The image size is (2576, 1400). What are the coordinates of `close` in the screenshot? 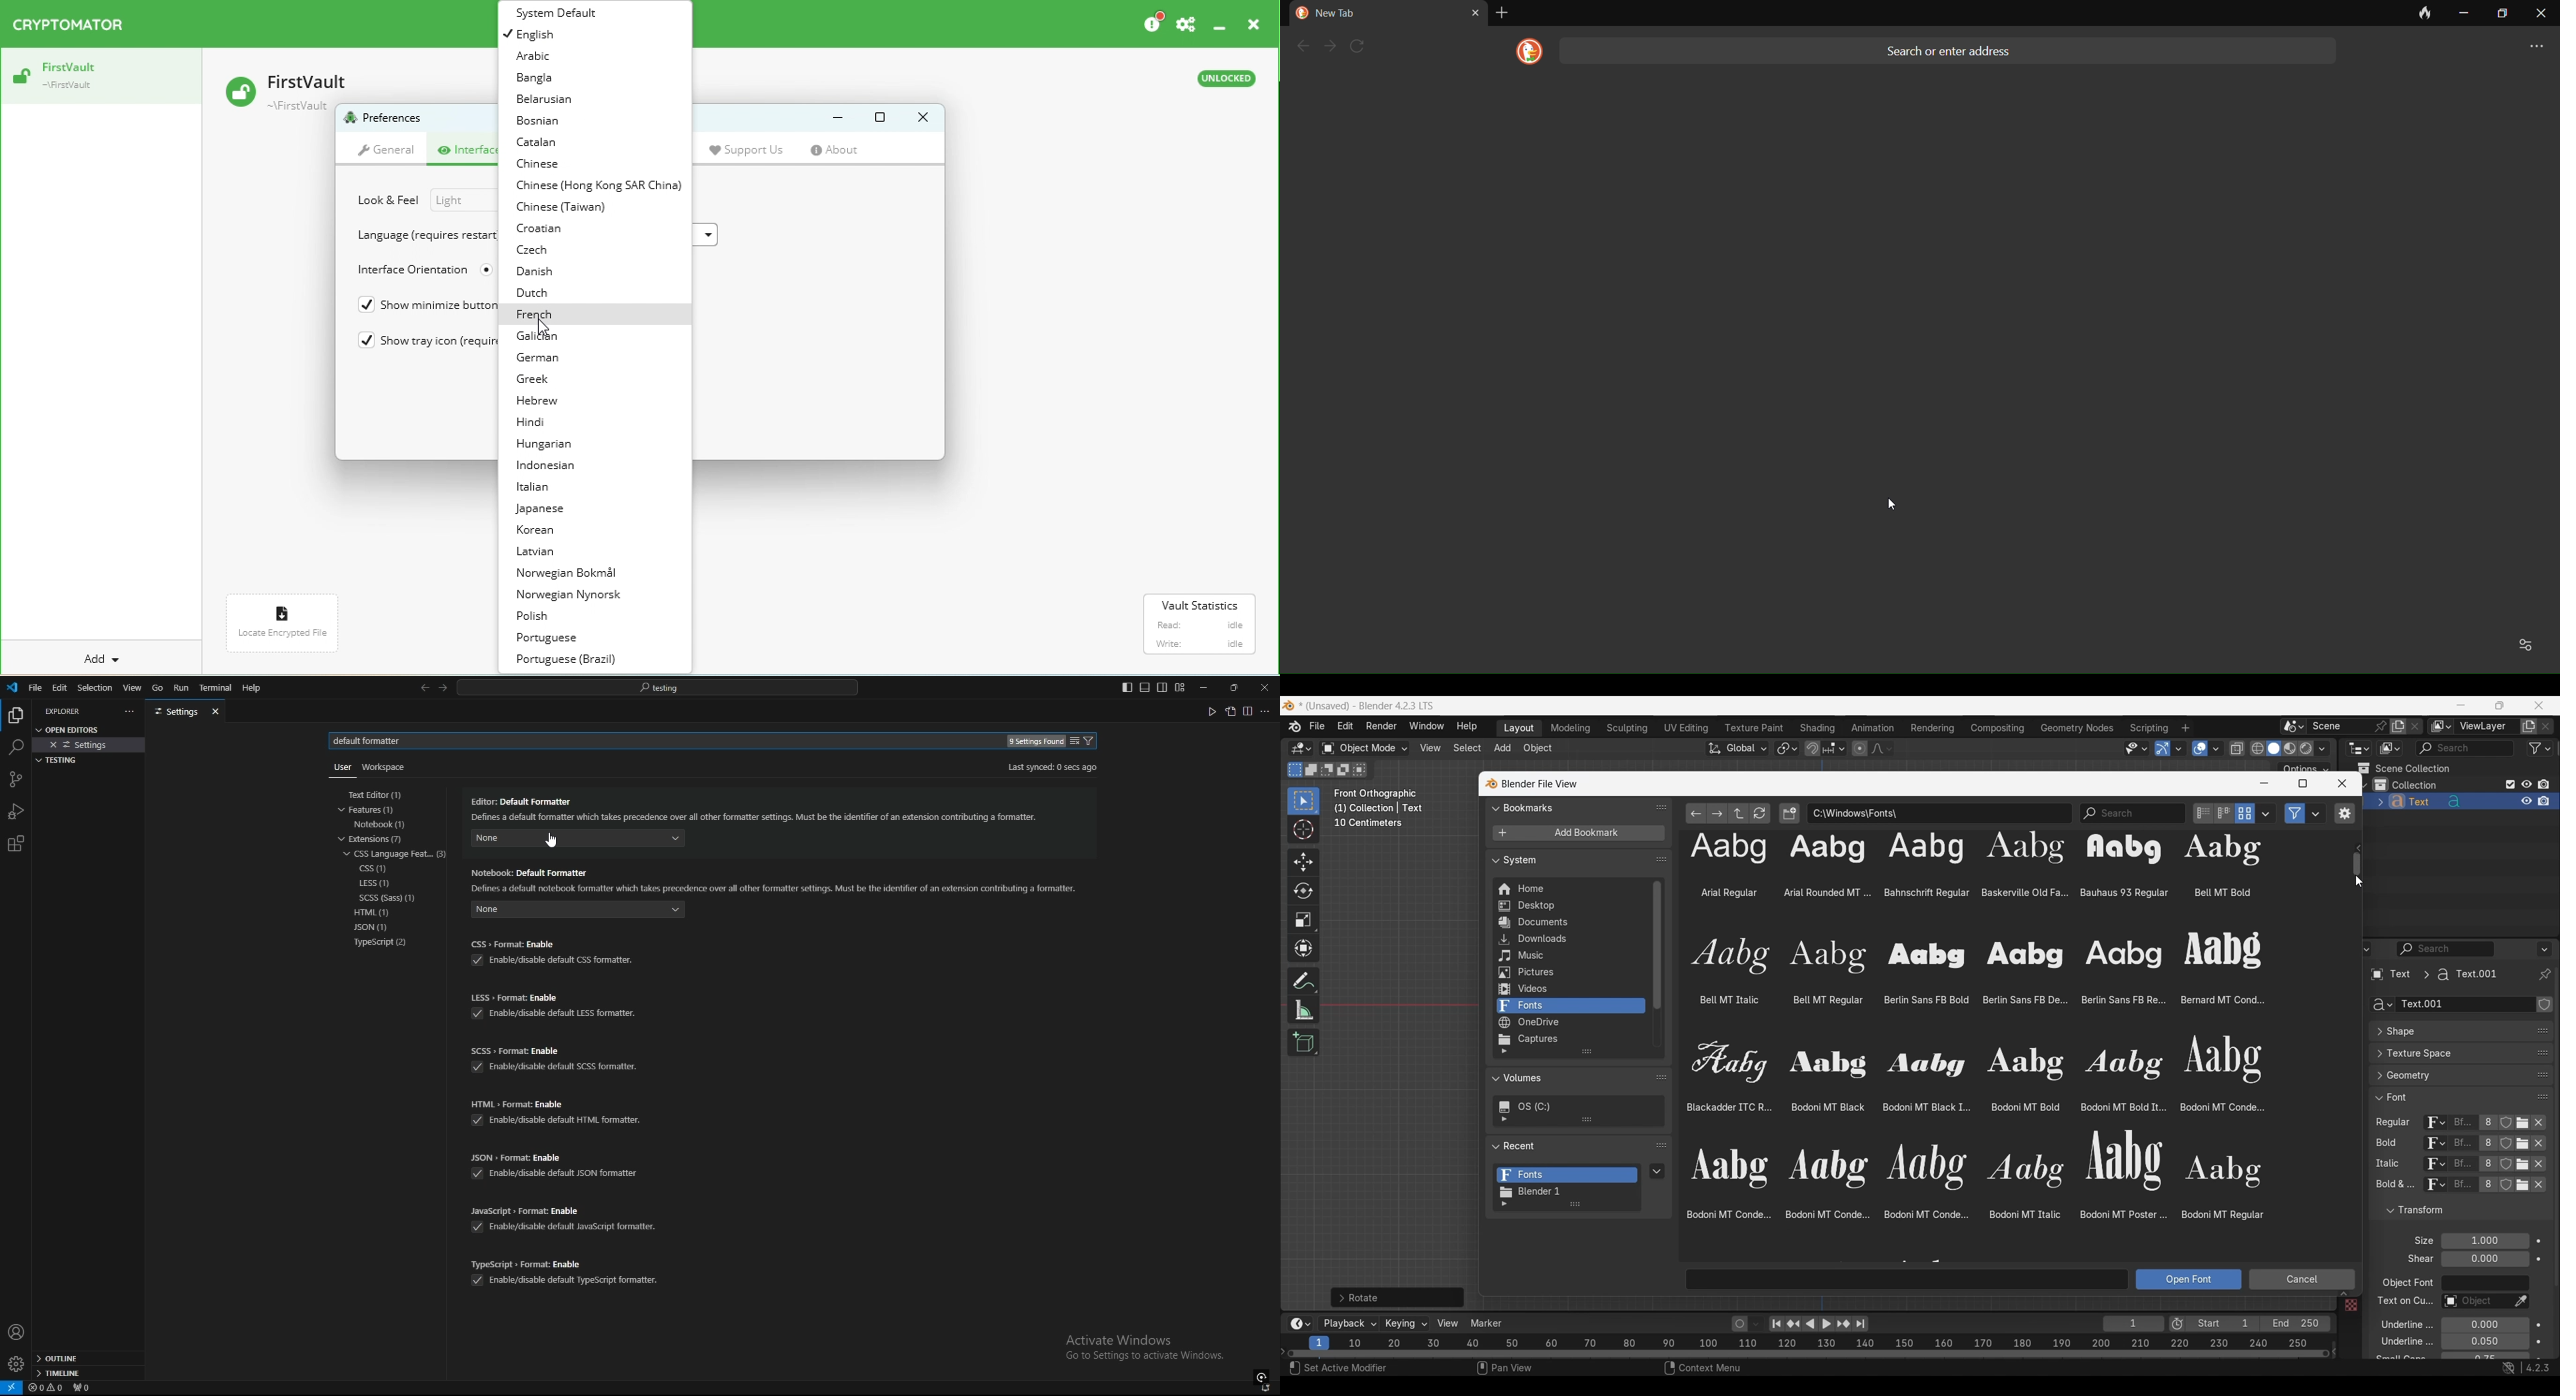 It's located at (1264, 686).